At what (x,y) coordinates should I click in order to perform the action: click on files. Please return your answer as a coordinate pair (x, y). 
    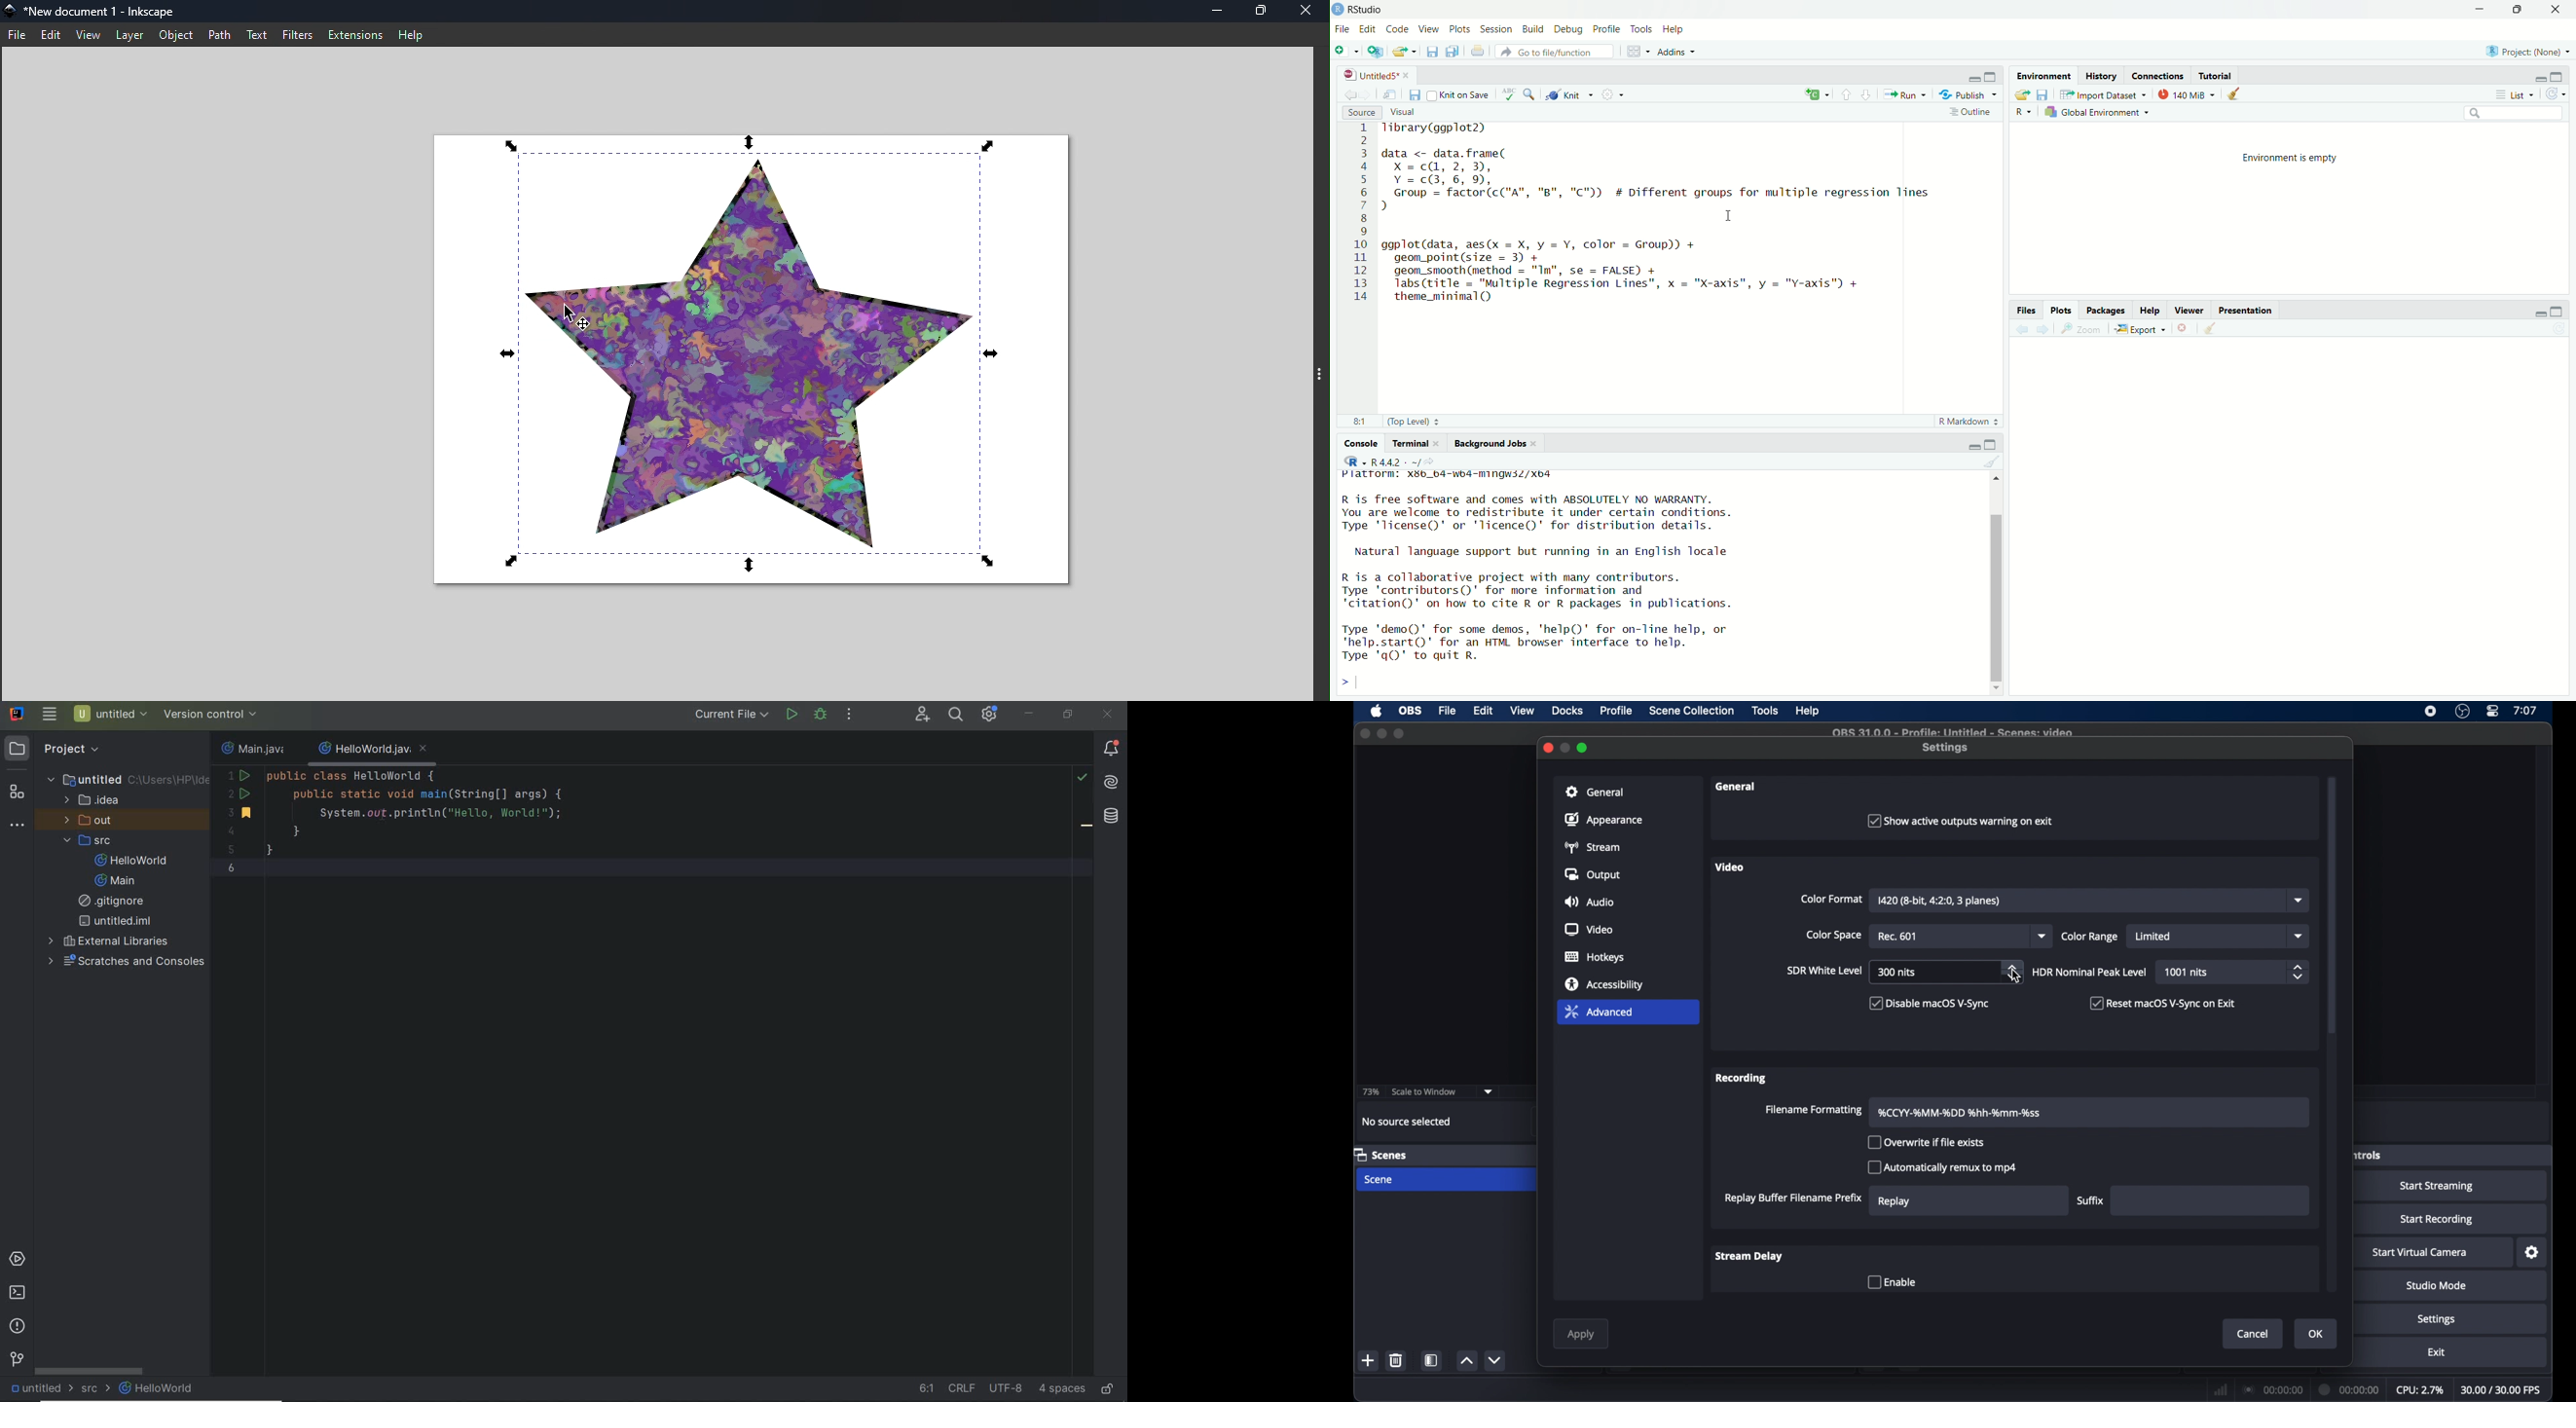
    Looking at the image, I should click on (1416, 95).